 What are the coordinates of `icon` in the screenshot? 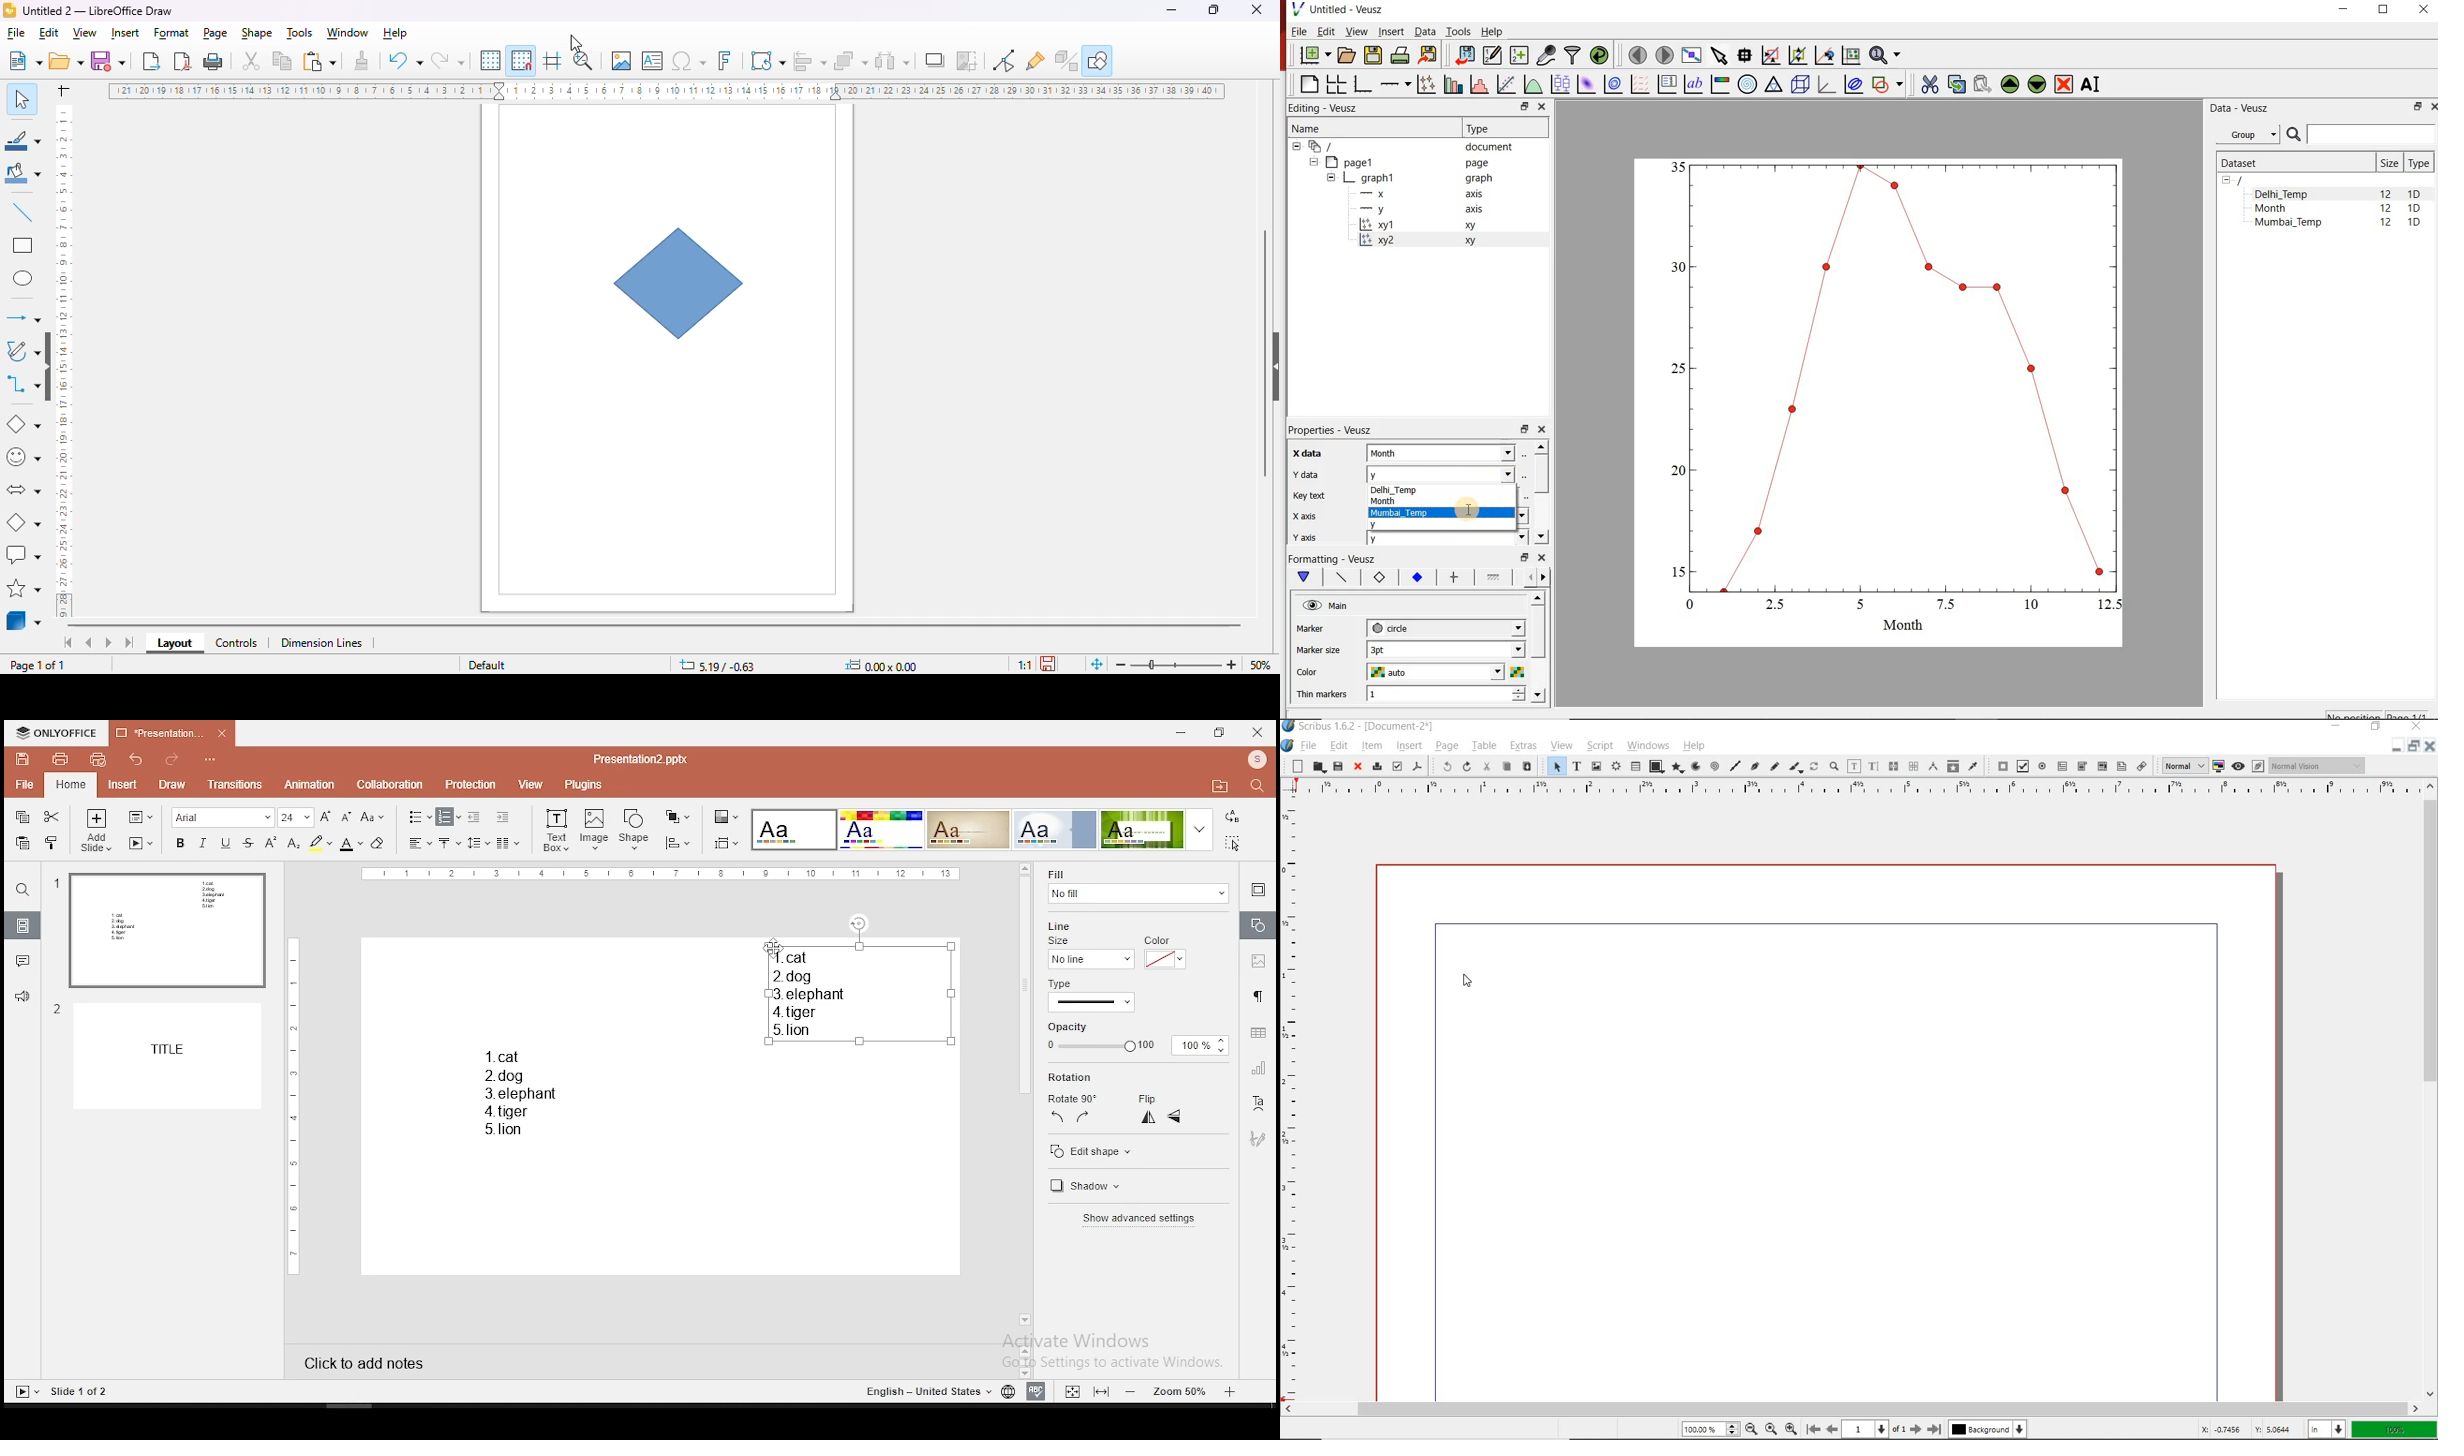 It's located at (1256, 761).